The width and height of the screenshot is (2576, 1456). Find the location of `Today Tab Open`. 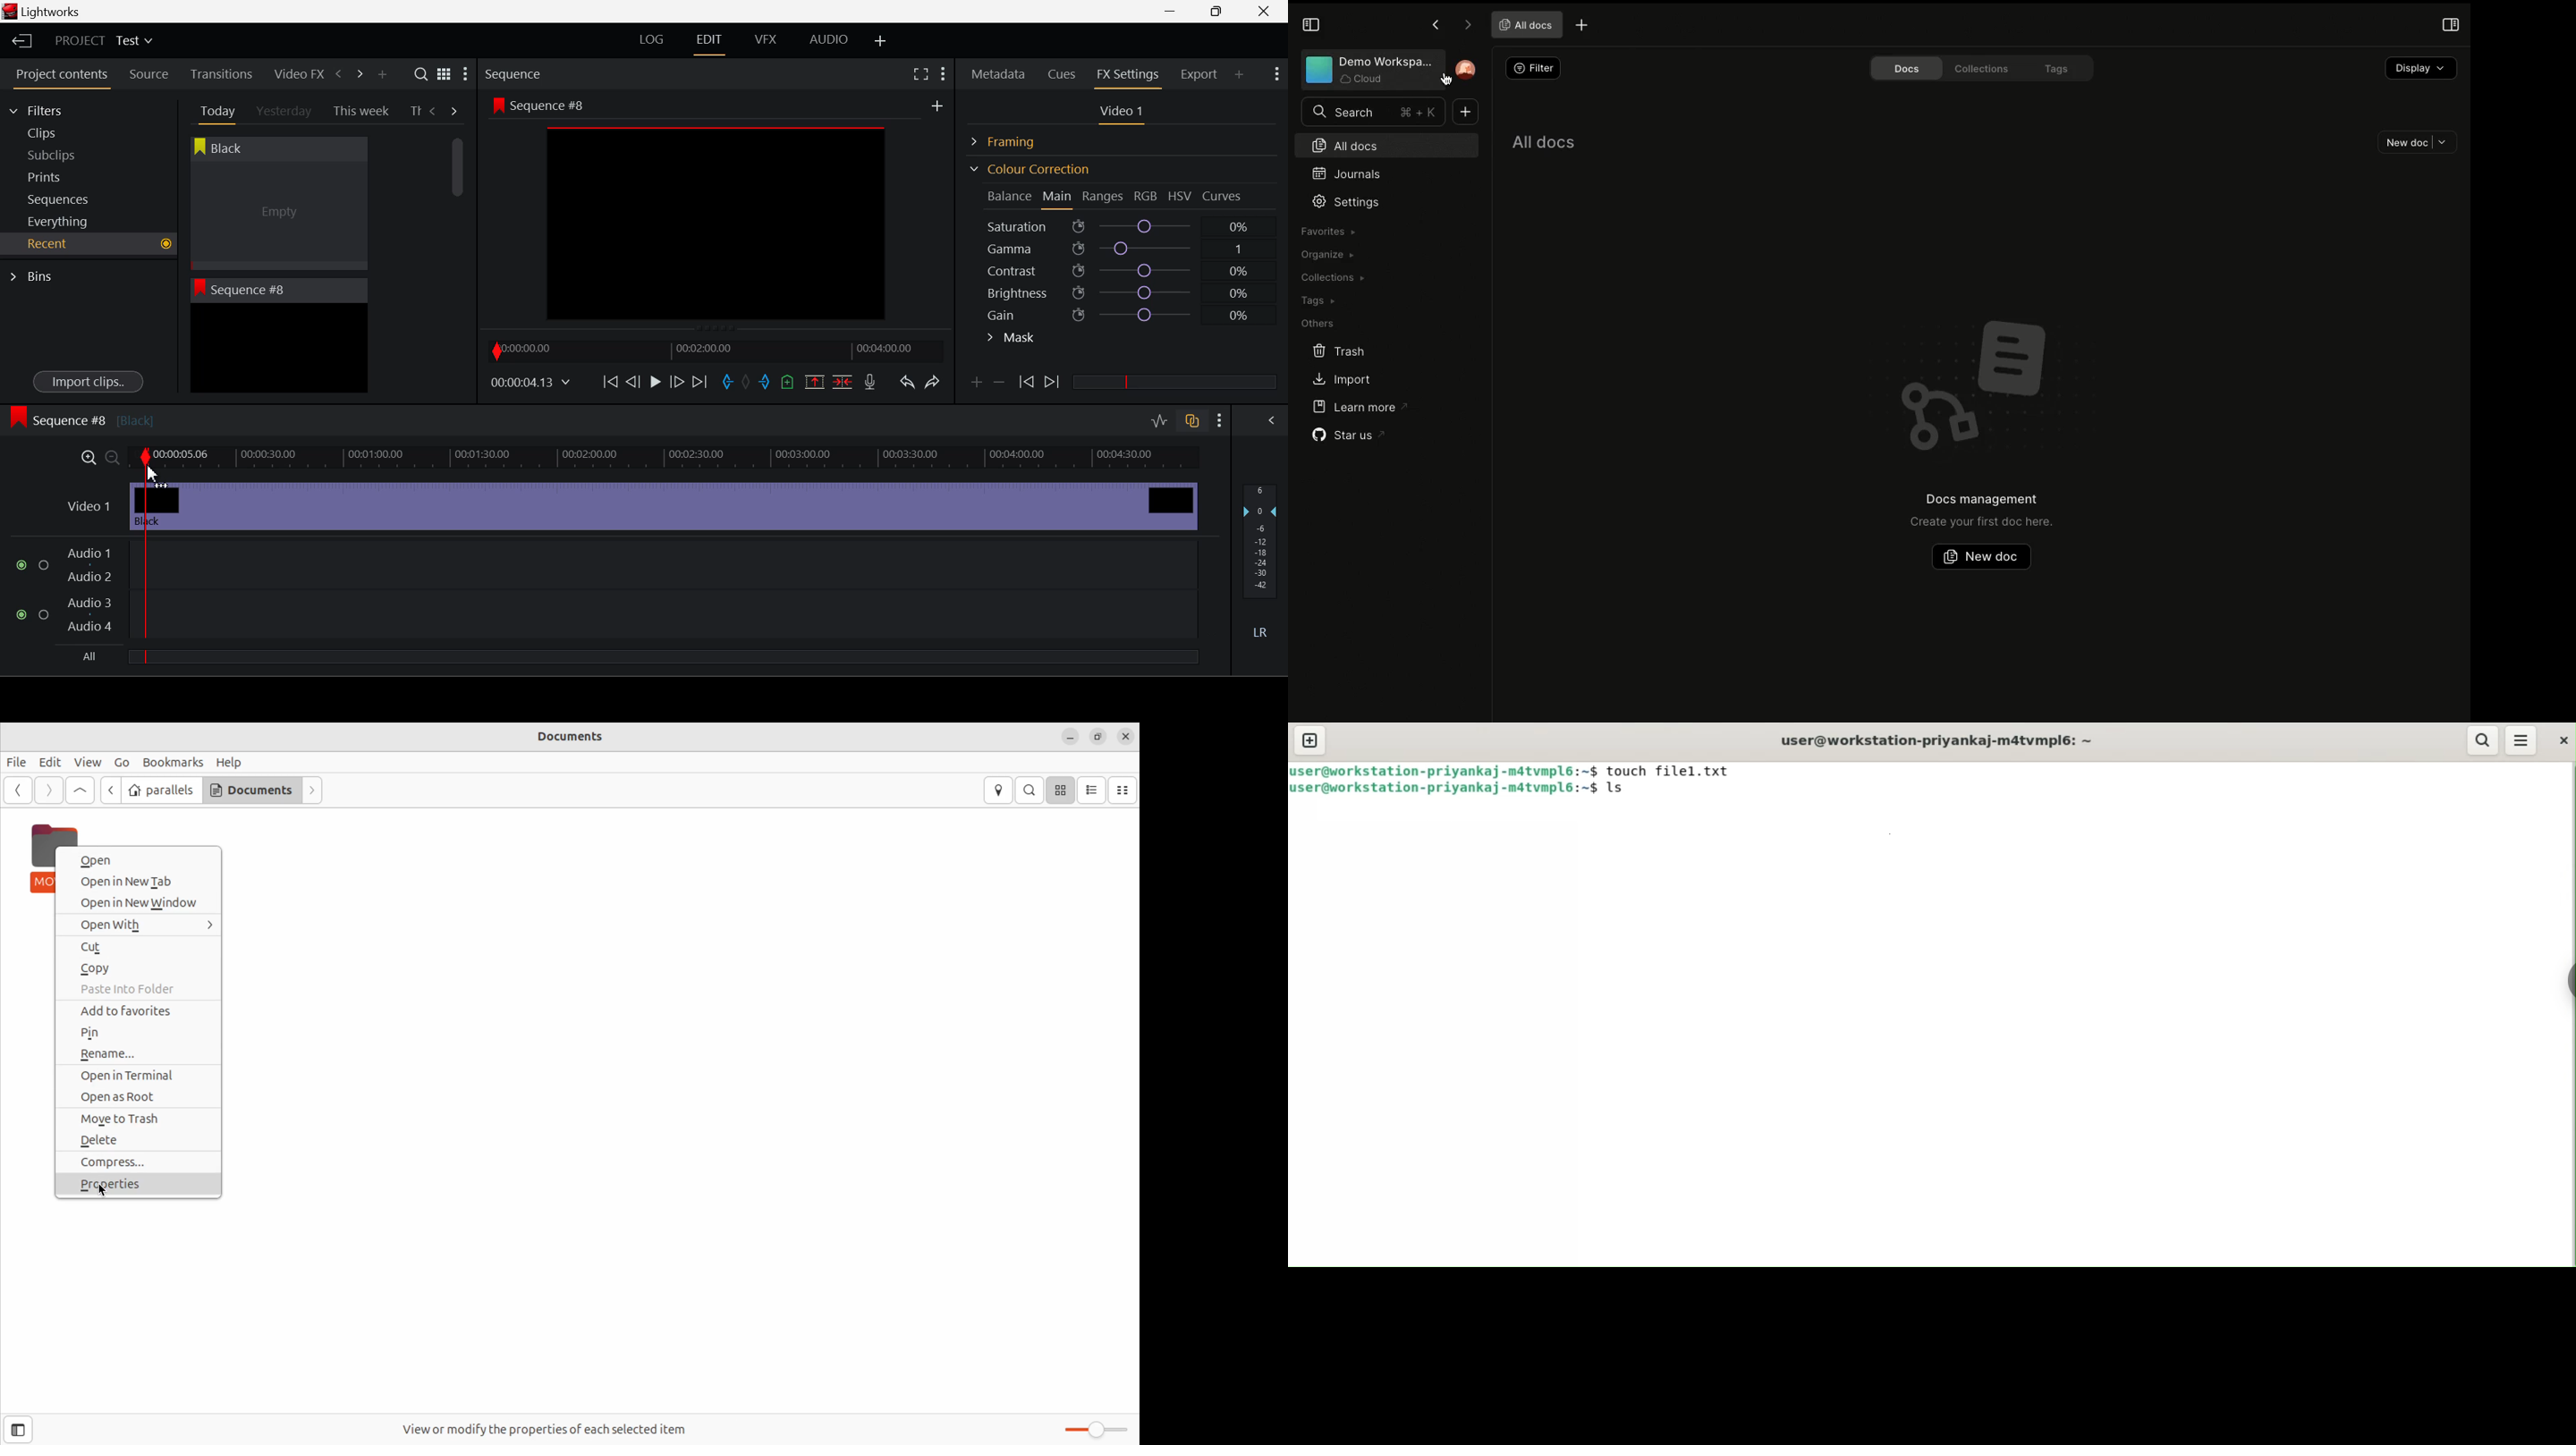

Today Tab Open is located at coordinates (215, 111).